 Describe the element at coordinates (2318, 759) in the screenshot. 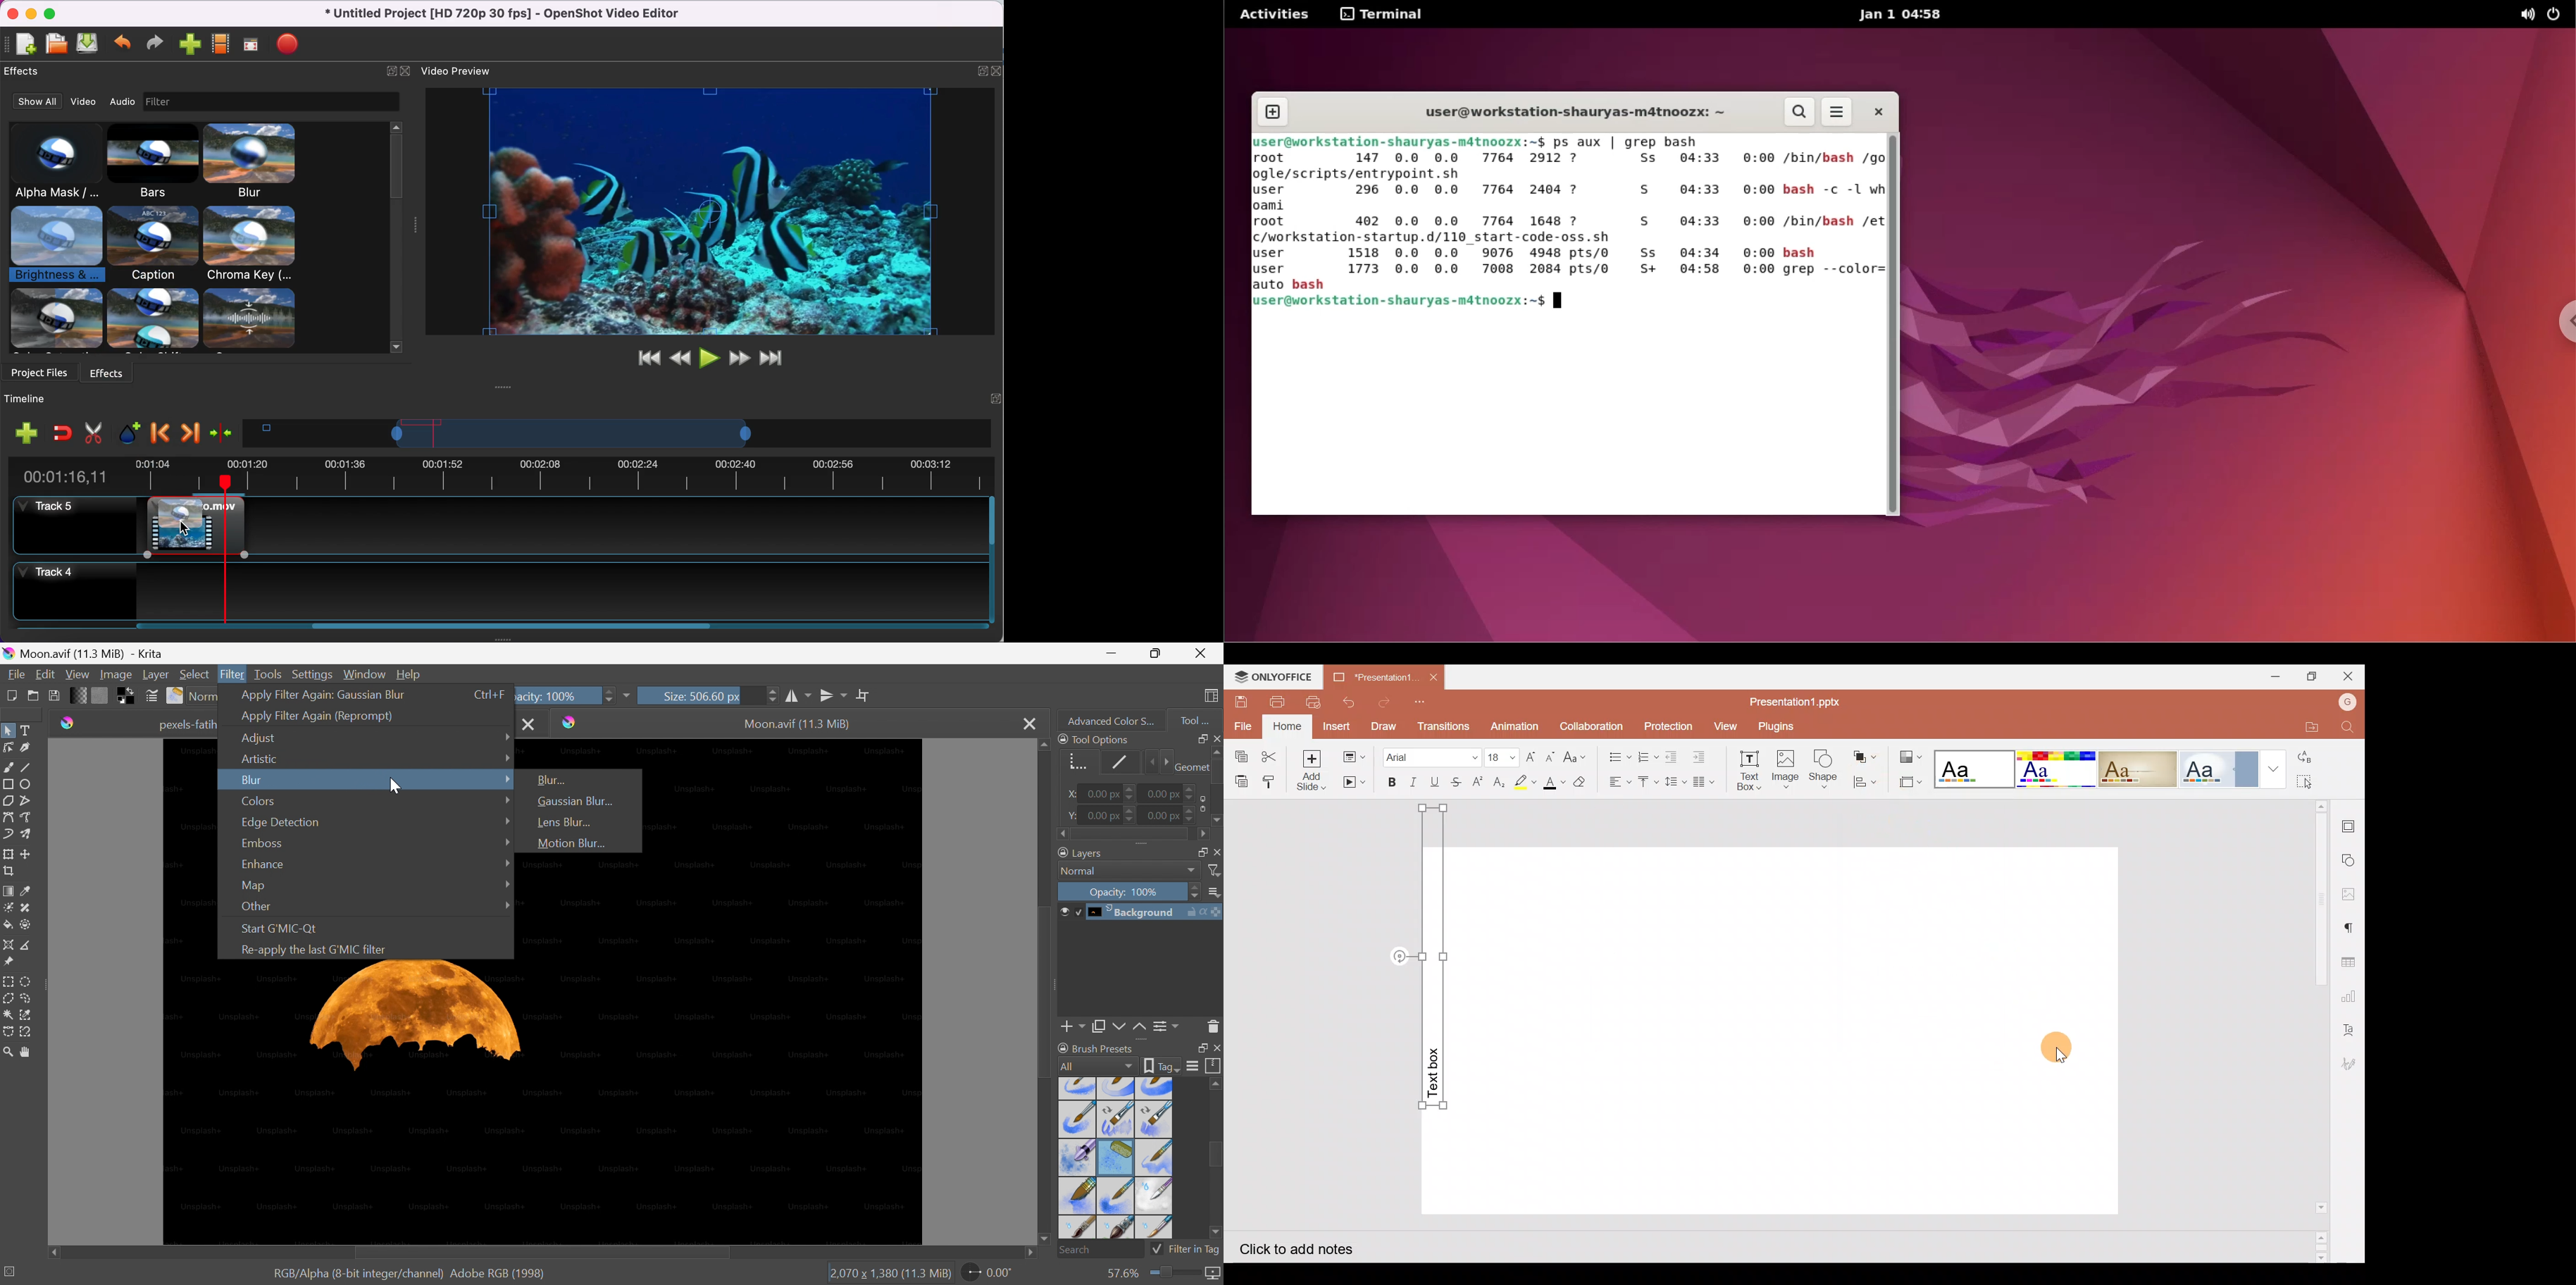

I see `Replace` at that location.